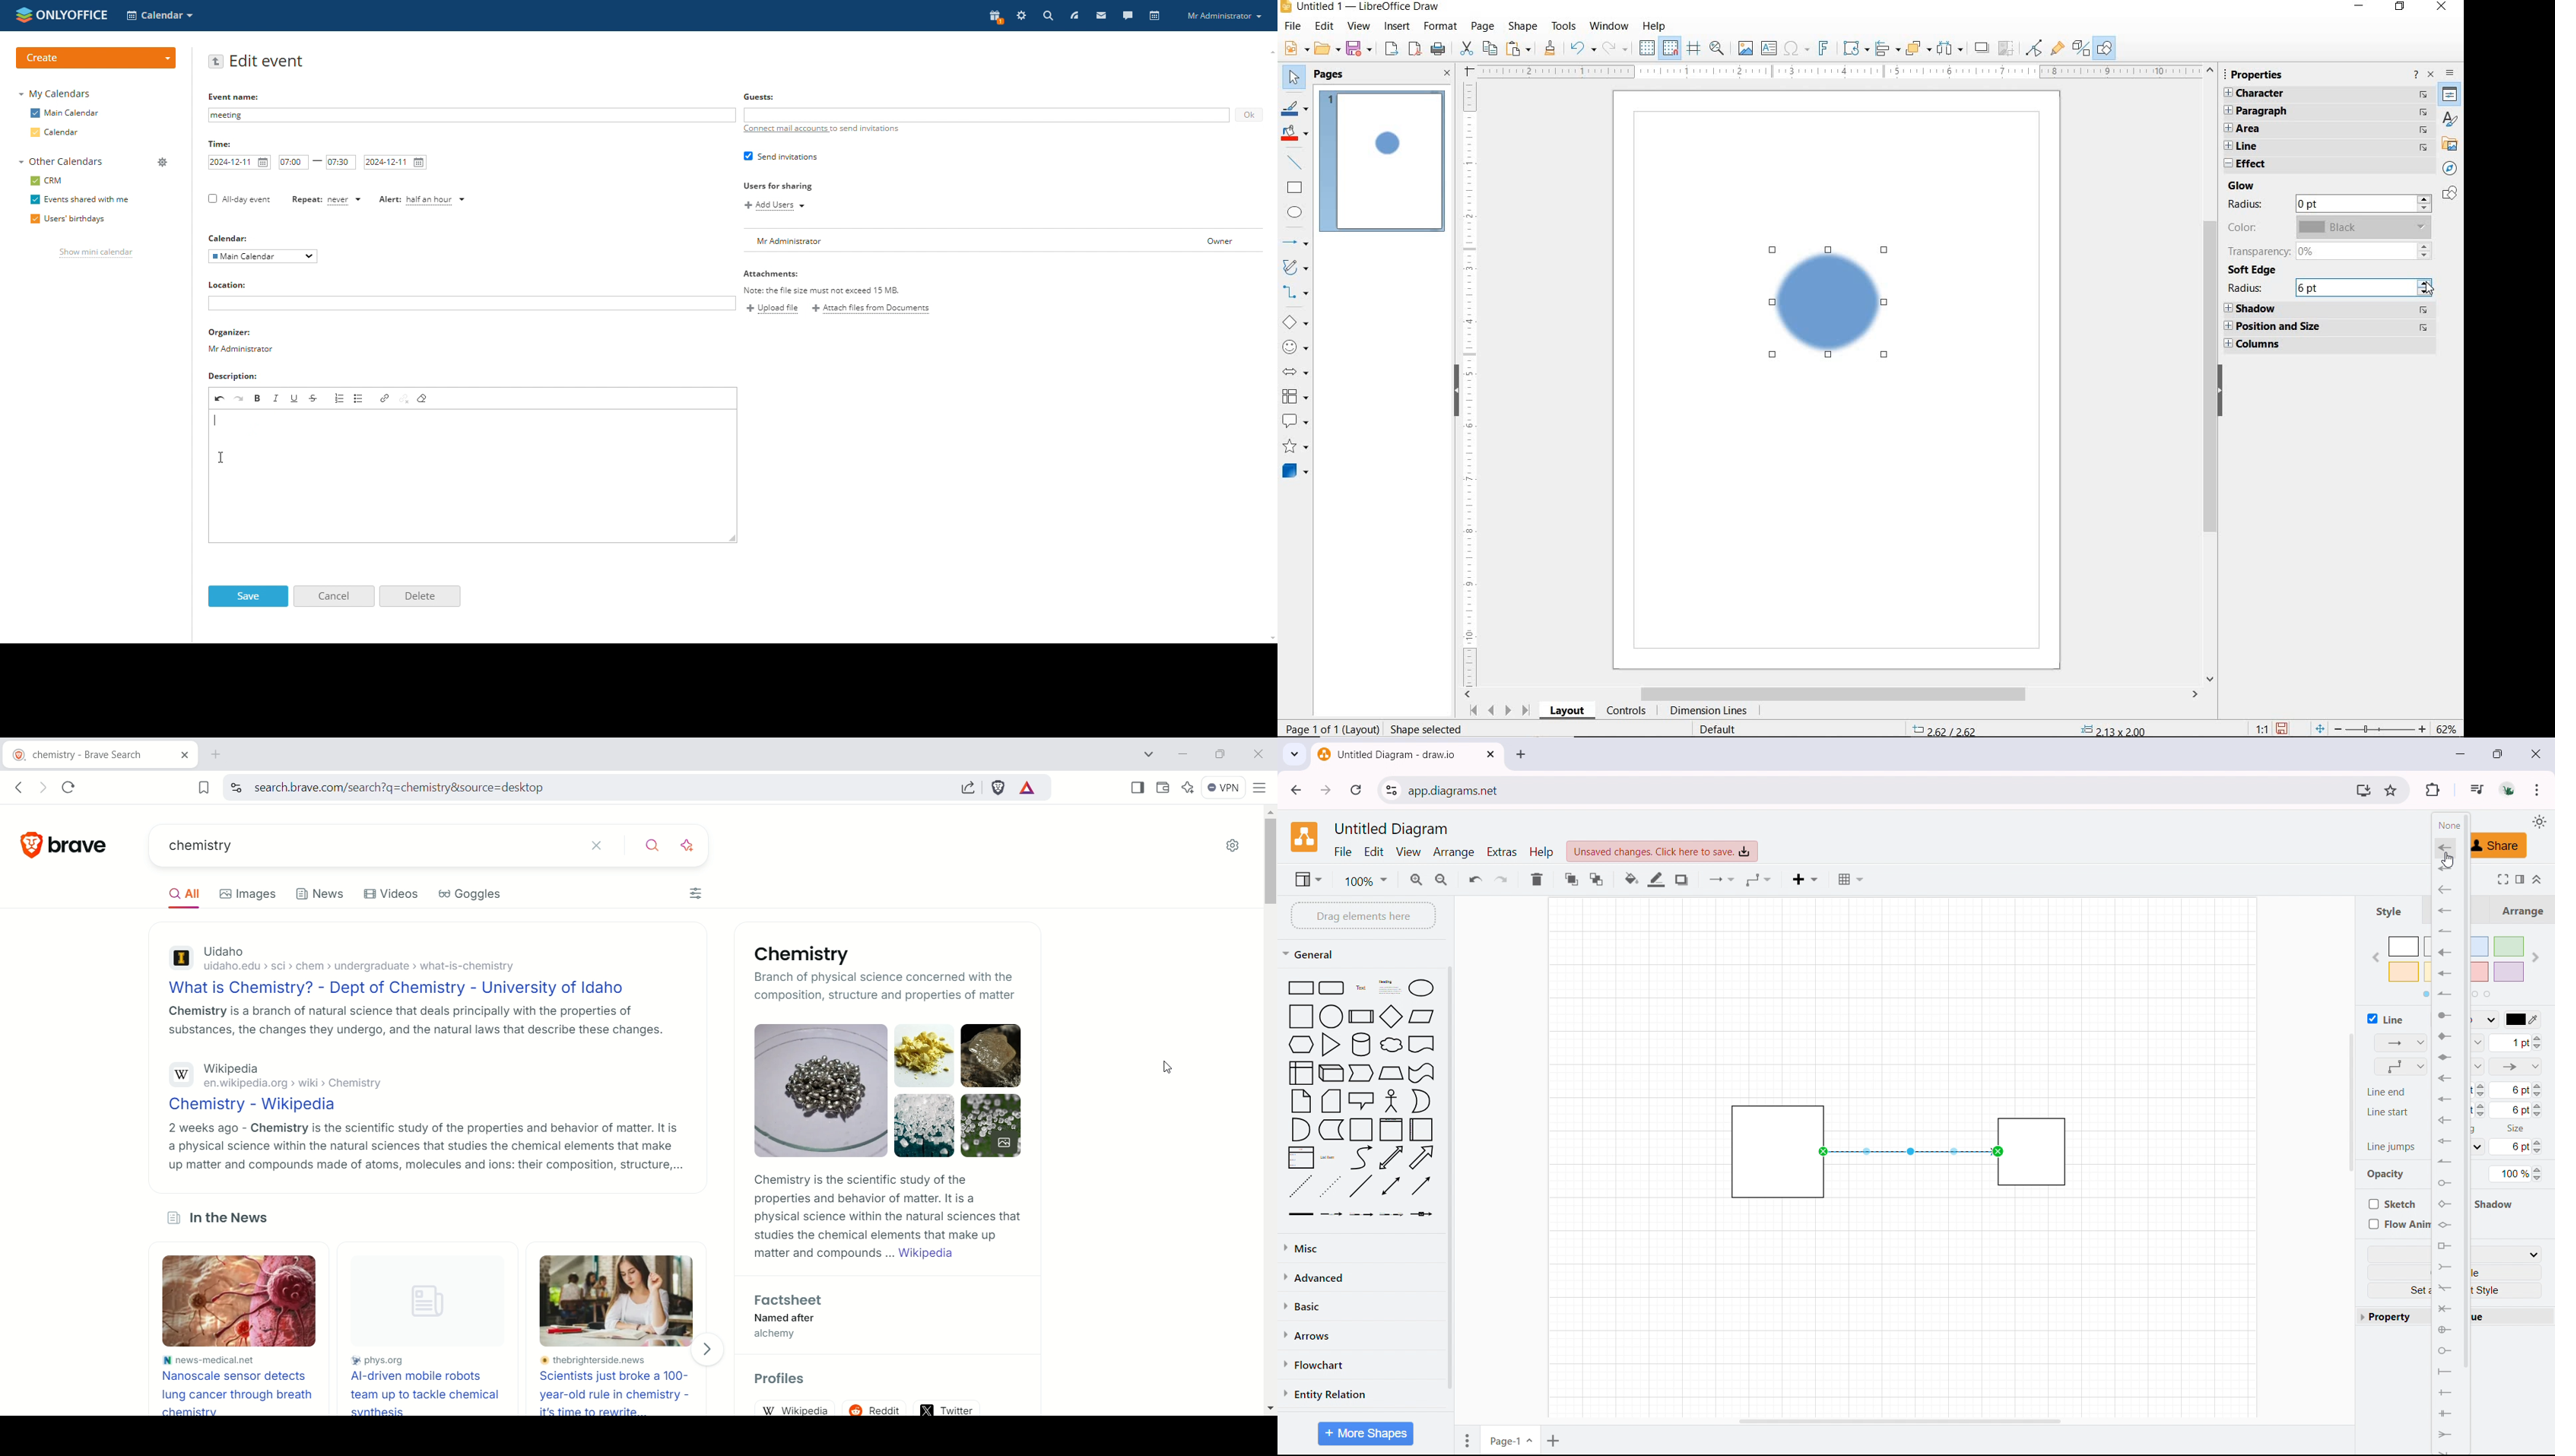 This screenshot has width=2576, height=1456. I want to click on install, so click(2363, 790).